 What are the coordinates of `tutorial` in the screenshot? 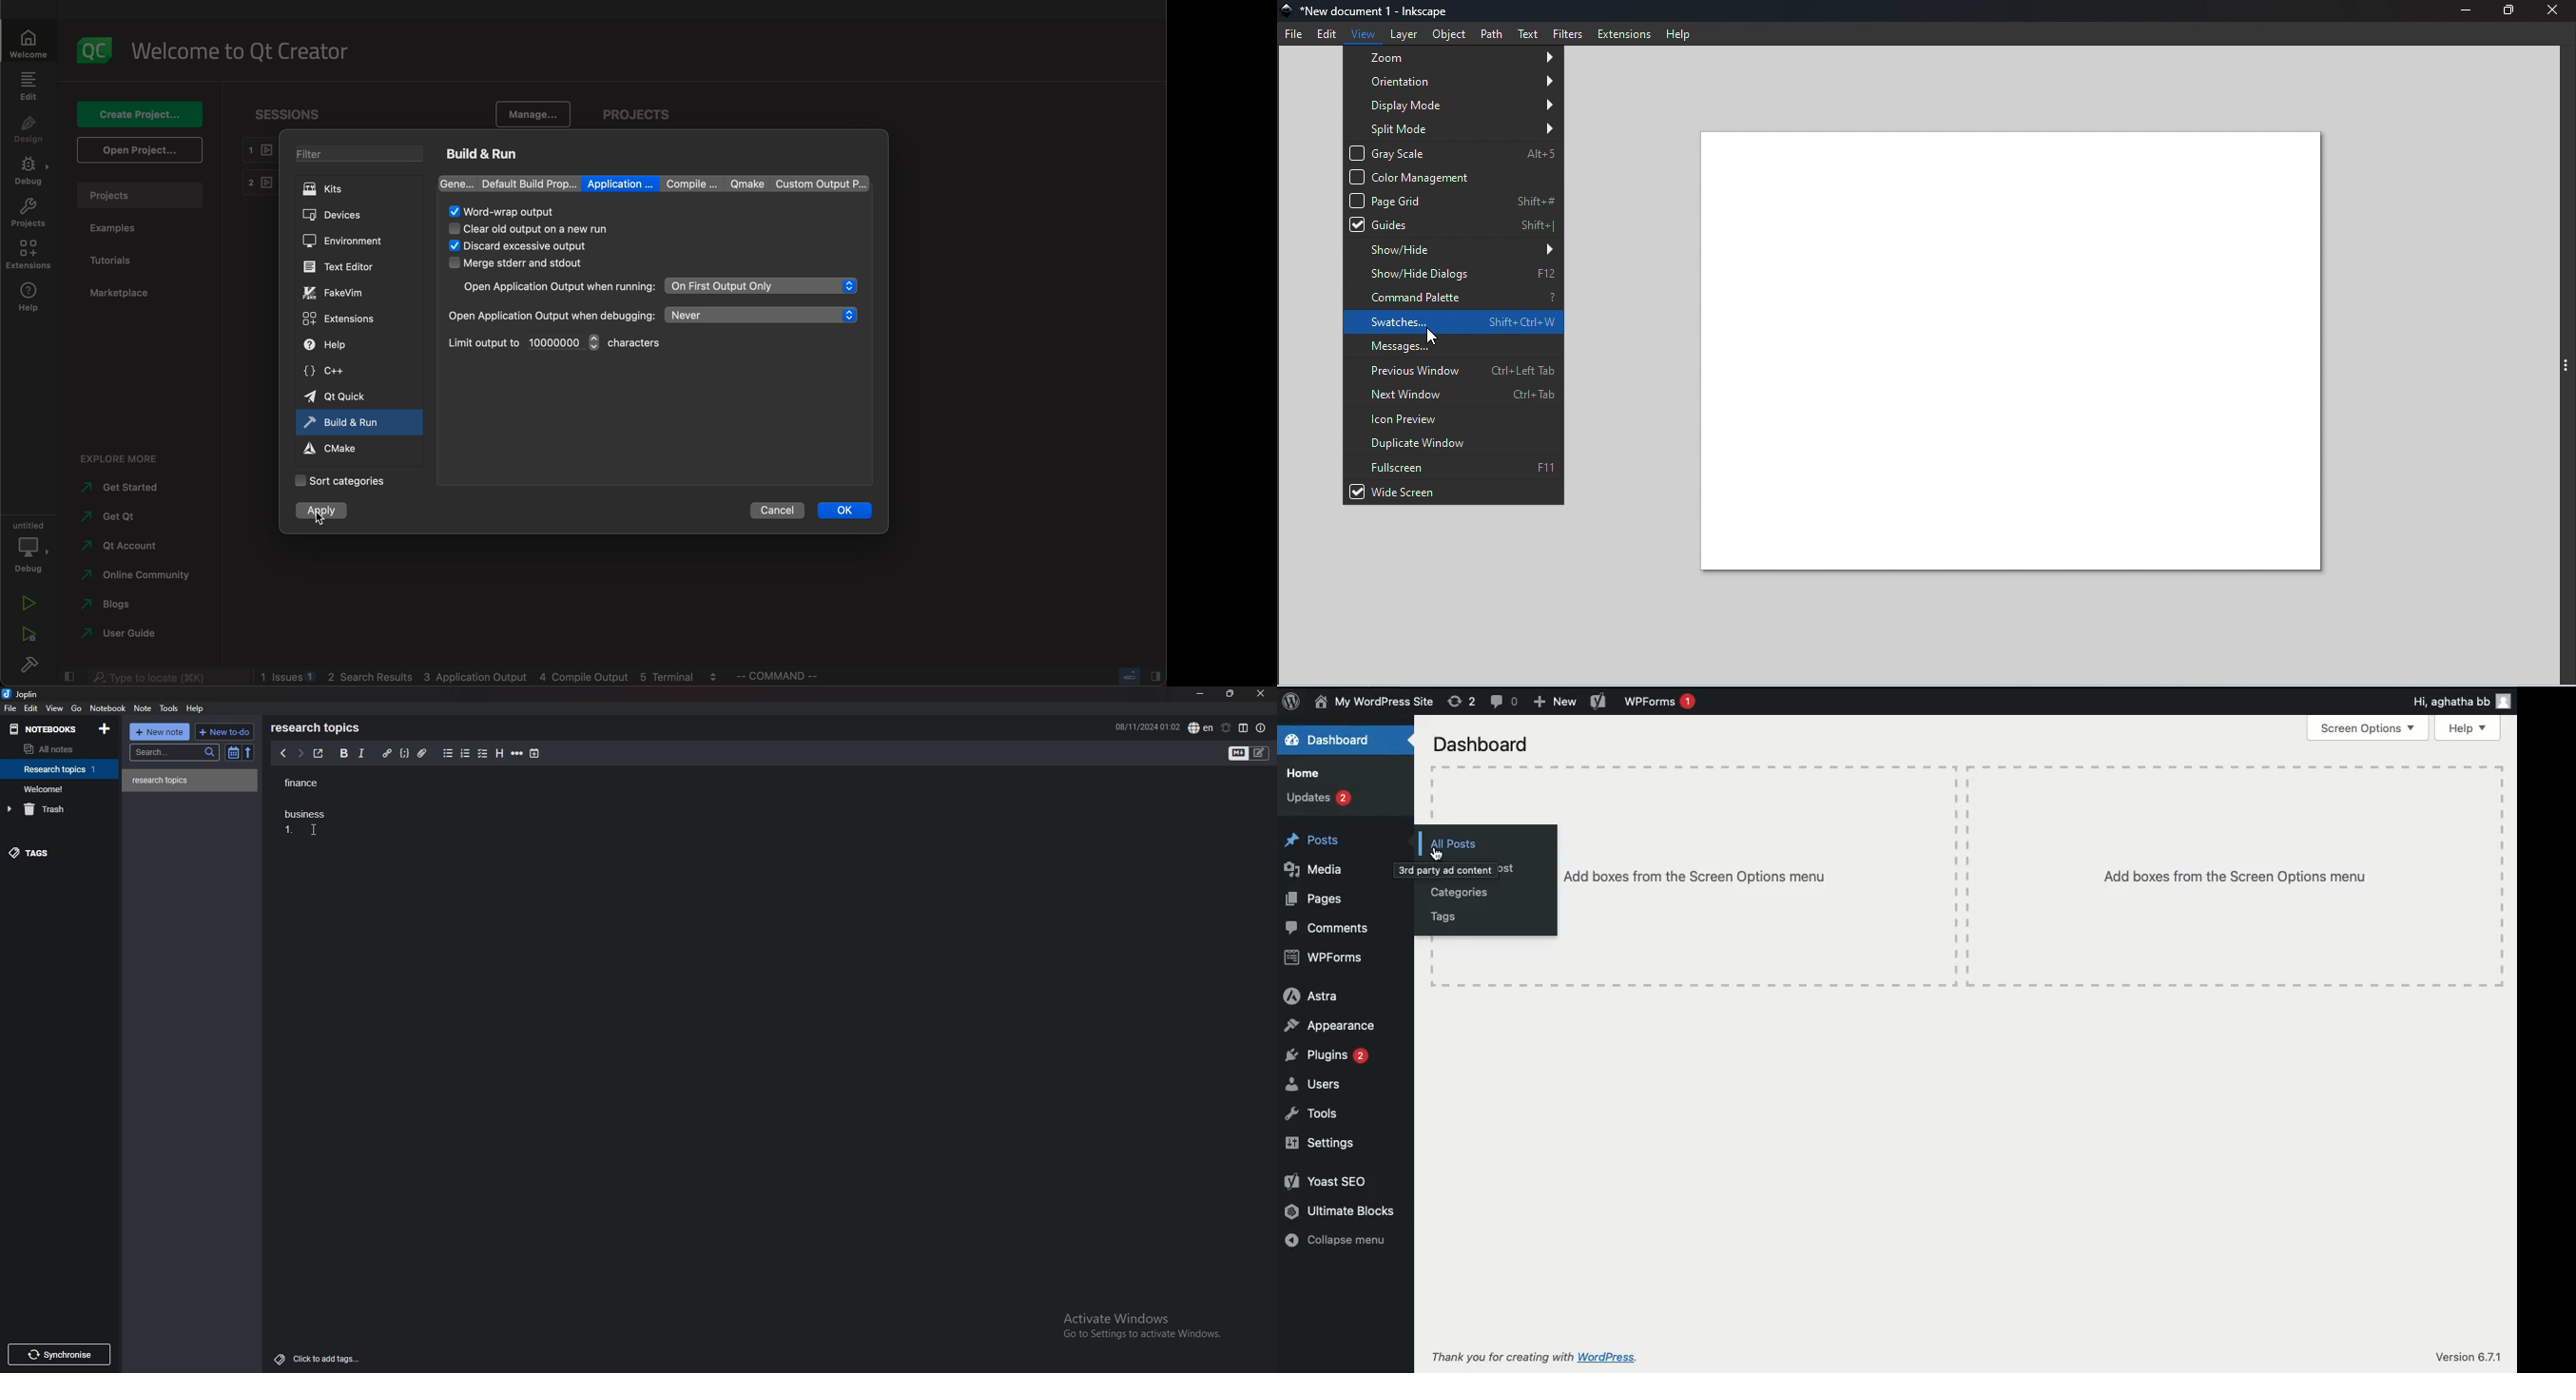 It's located at (113, 259).